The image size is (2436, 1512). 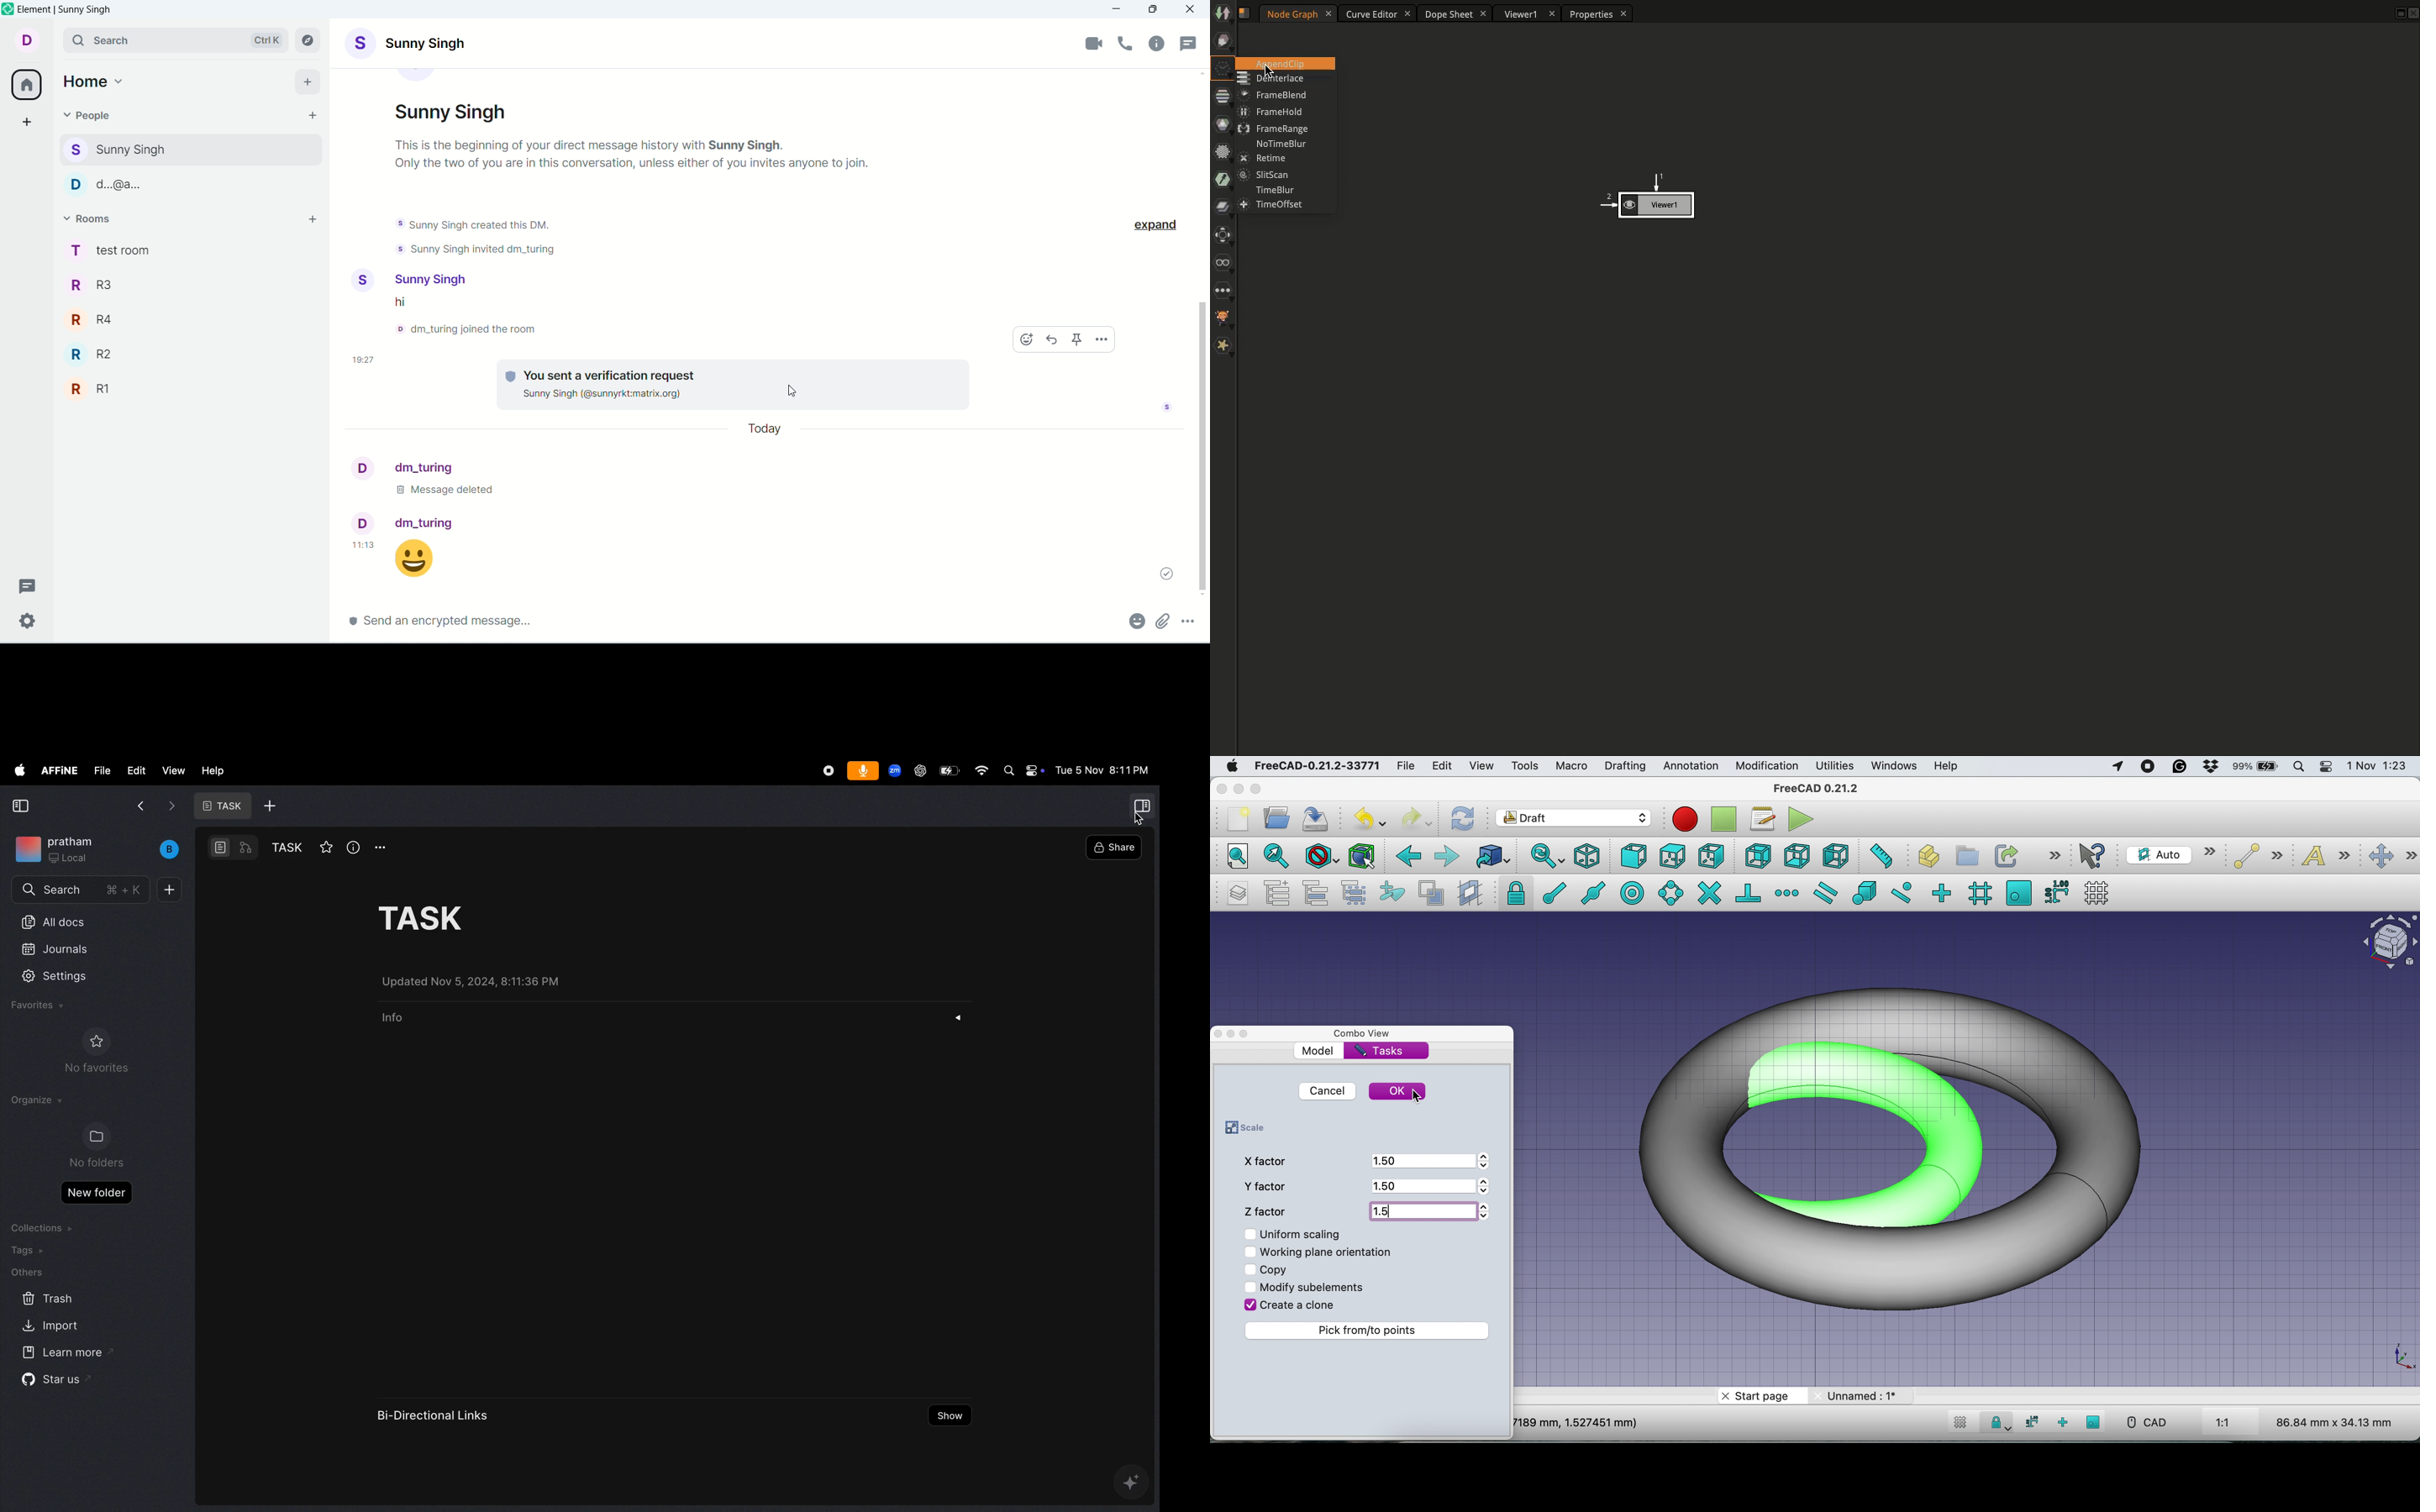 I want to click on maximise, so click(x=1258, y=789).